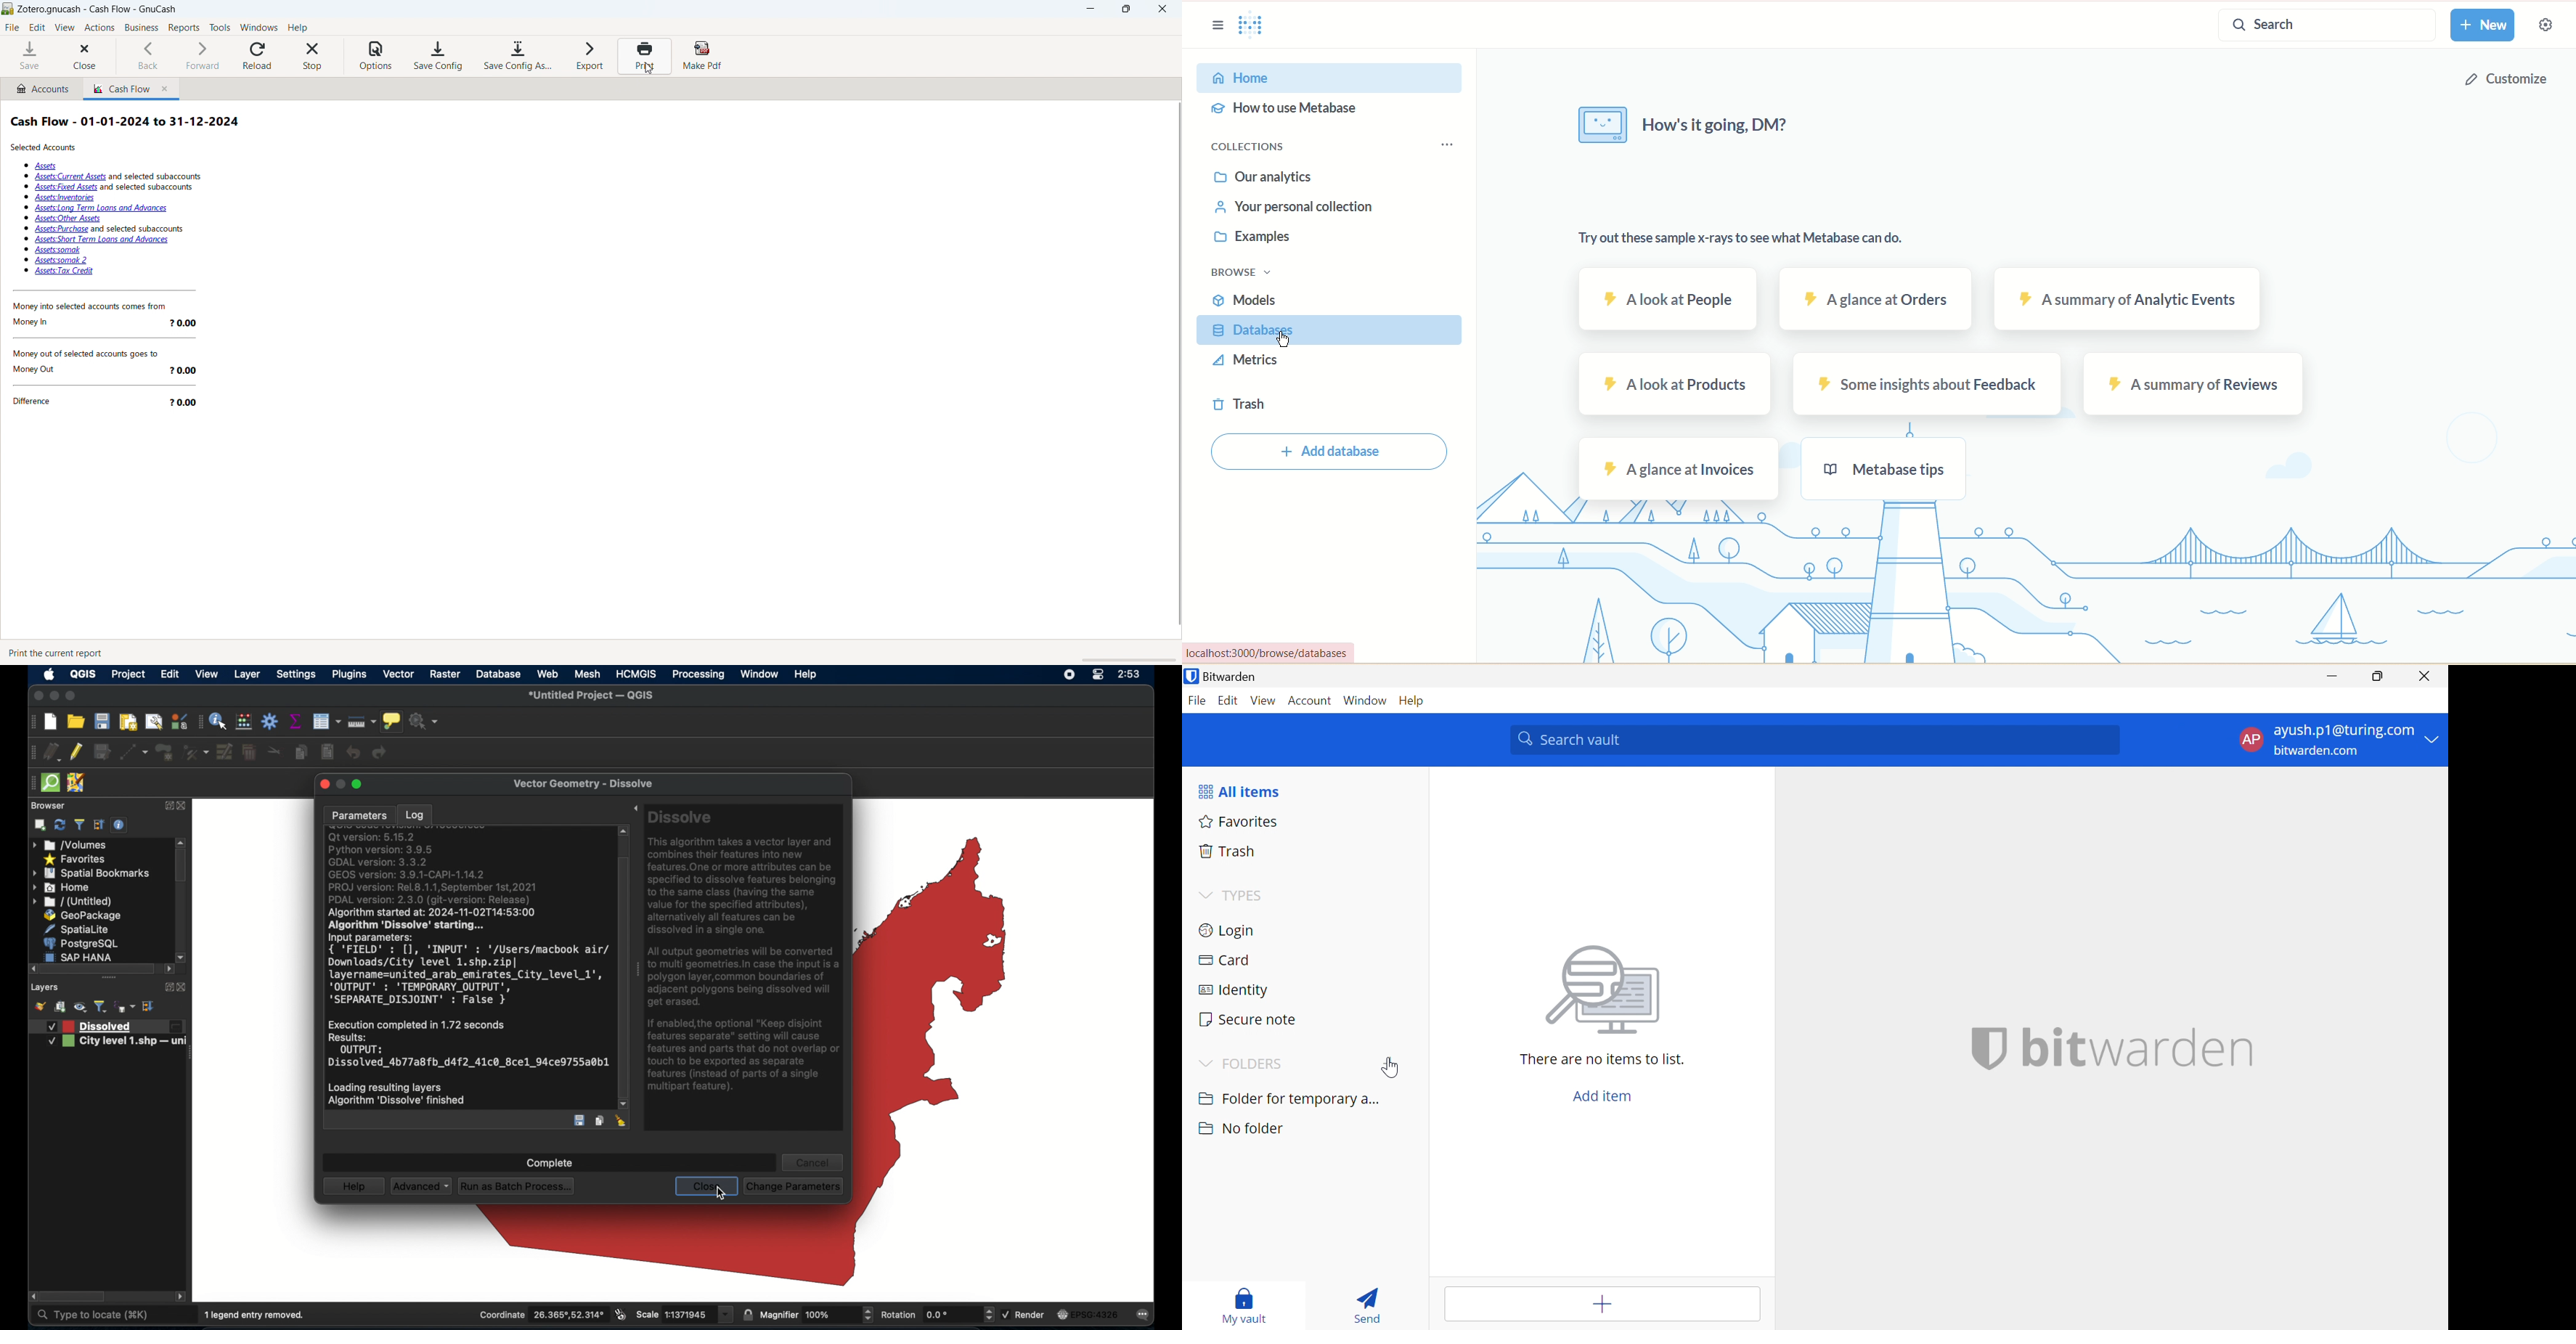  I want to click on forward, so click(203, 55).